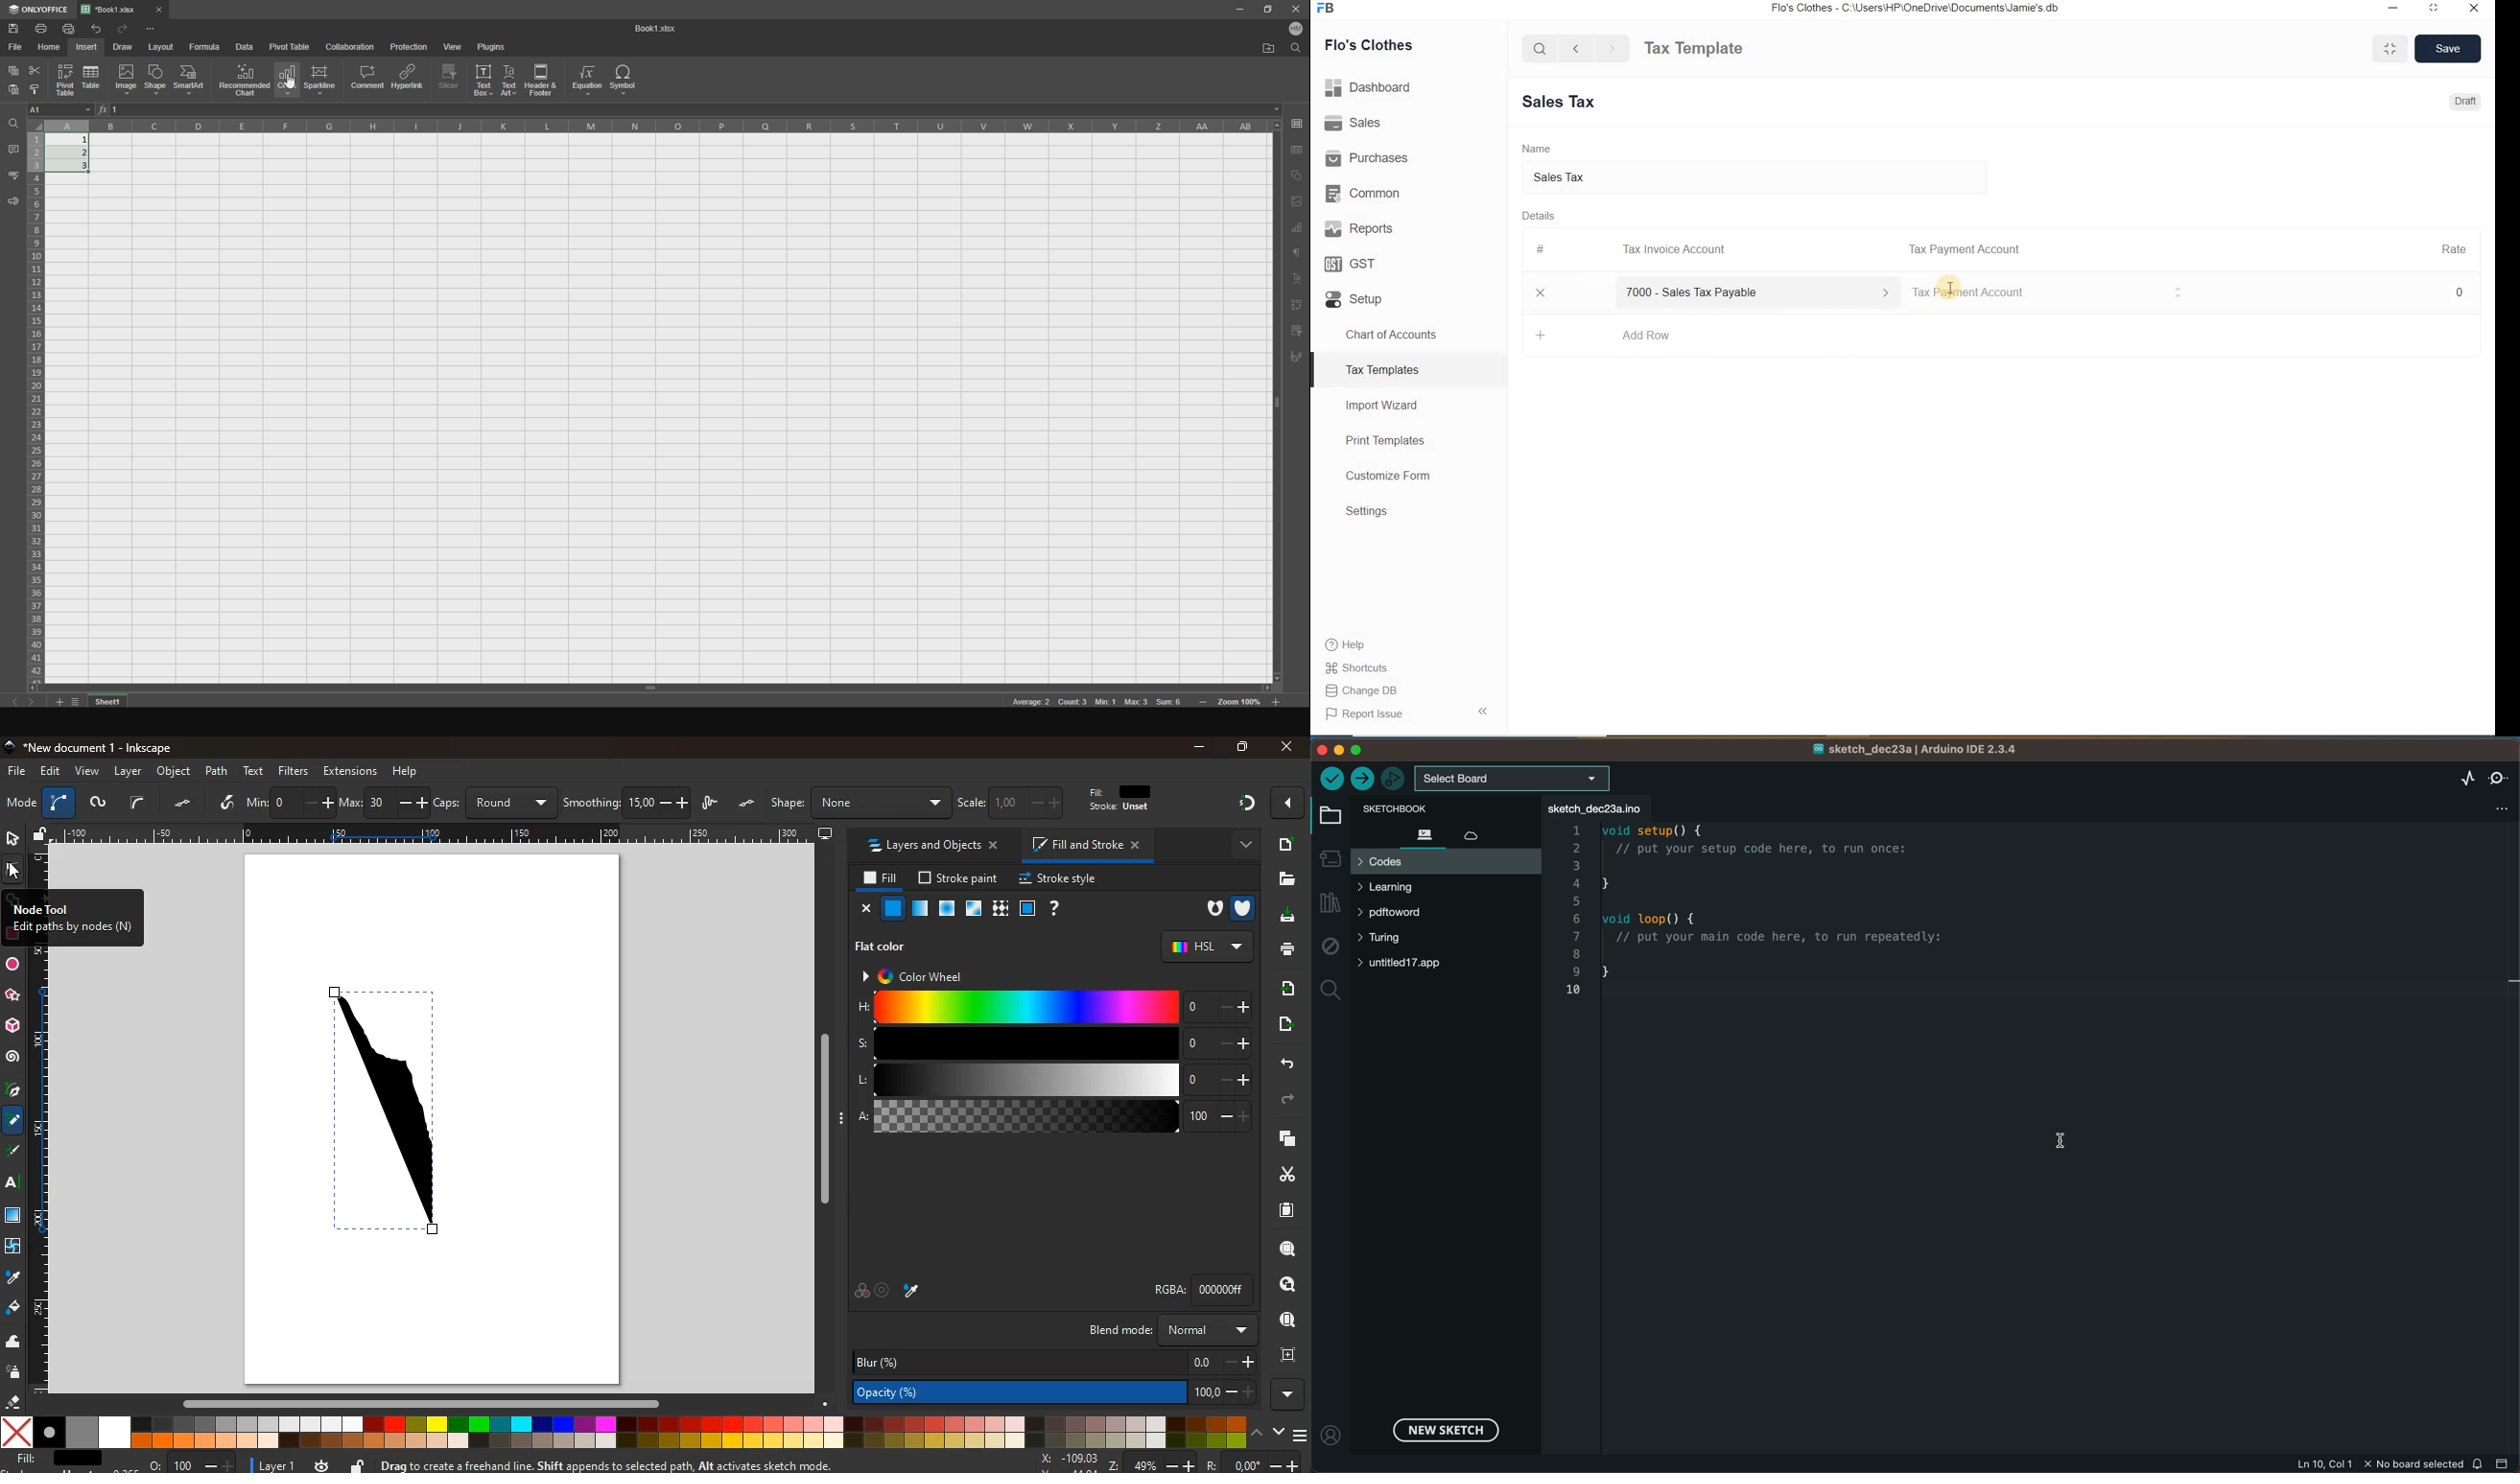 This screenshot has width=2520, height=1484. What do you see at coordinates (1963, 250) in the screenshot?
I see `Tax Payment Account` at bounding box center [1963, 250].